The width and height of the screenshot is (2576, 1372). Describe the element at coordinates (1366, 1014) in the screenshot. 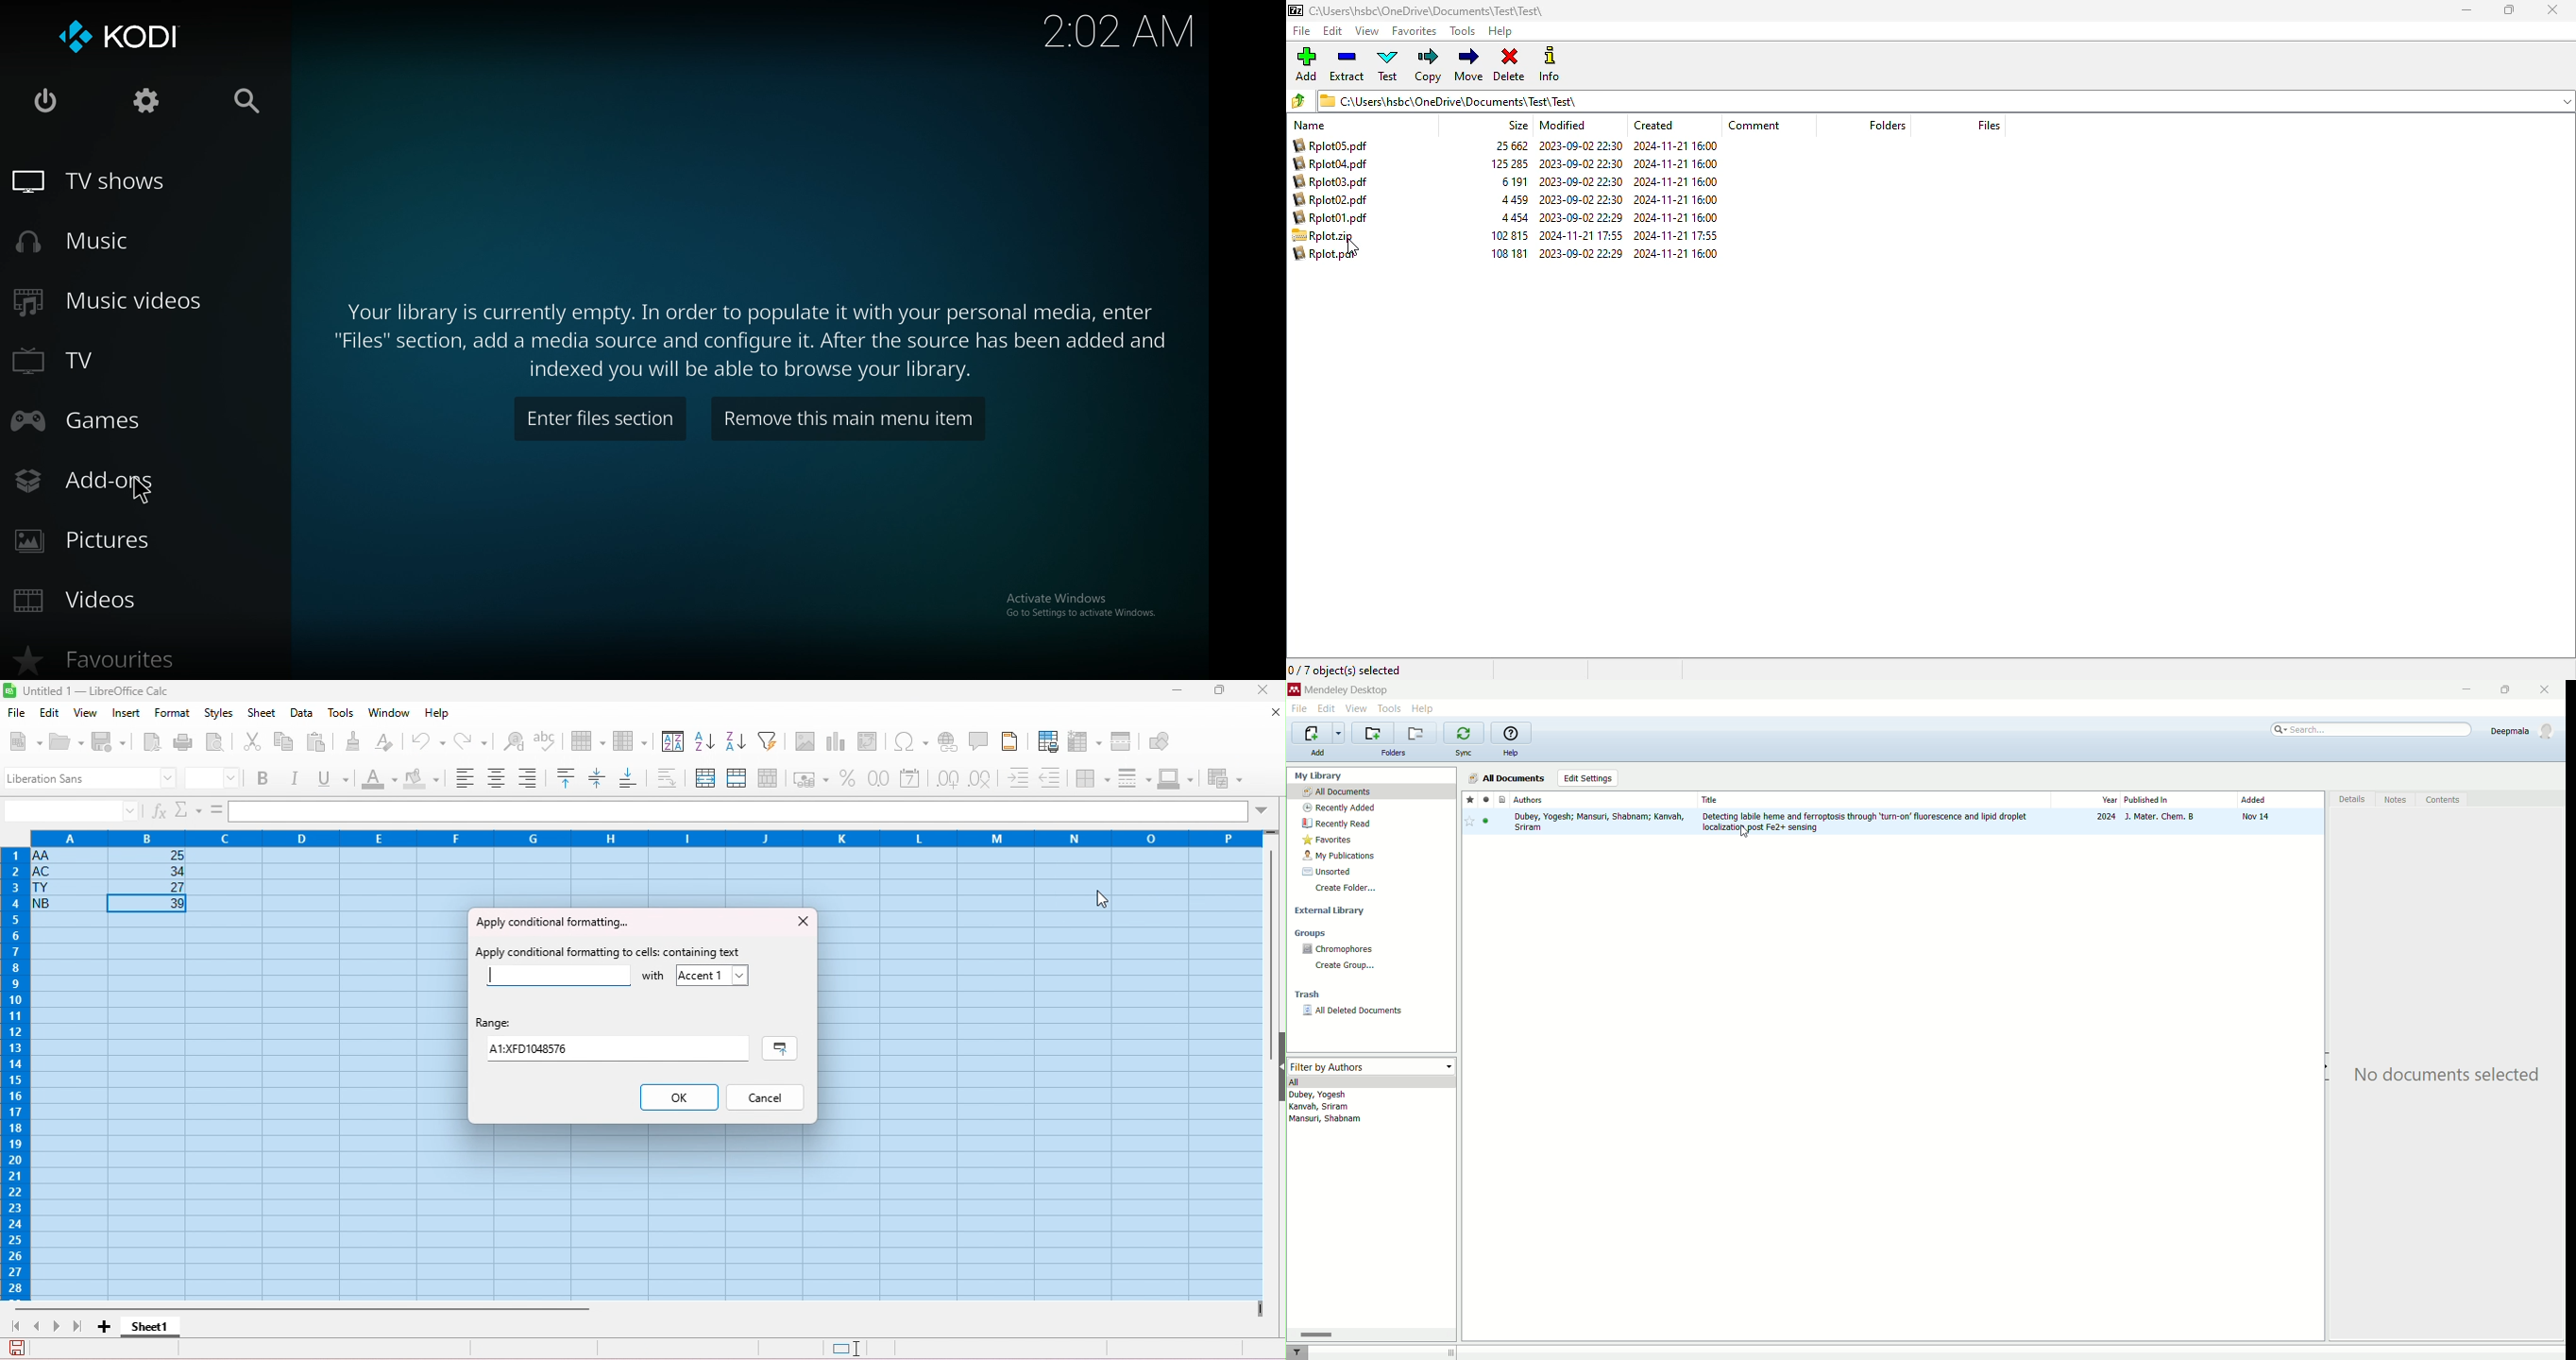

I see `all deleted documents` at that location.